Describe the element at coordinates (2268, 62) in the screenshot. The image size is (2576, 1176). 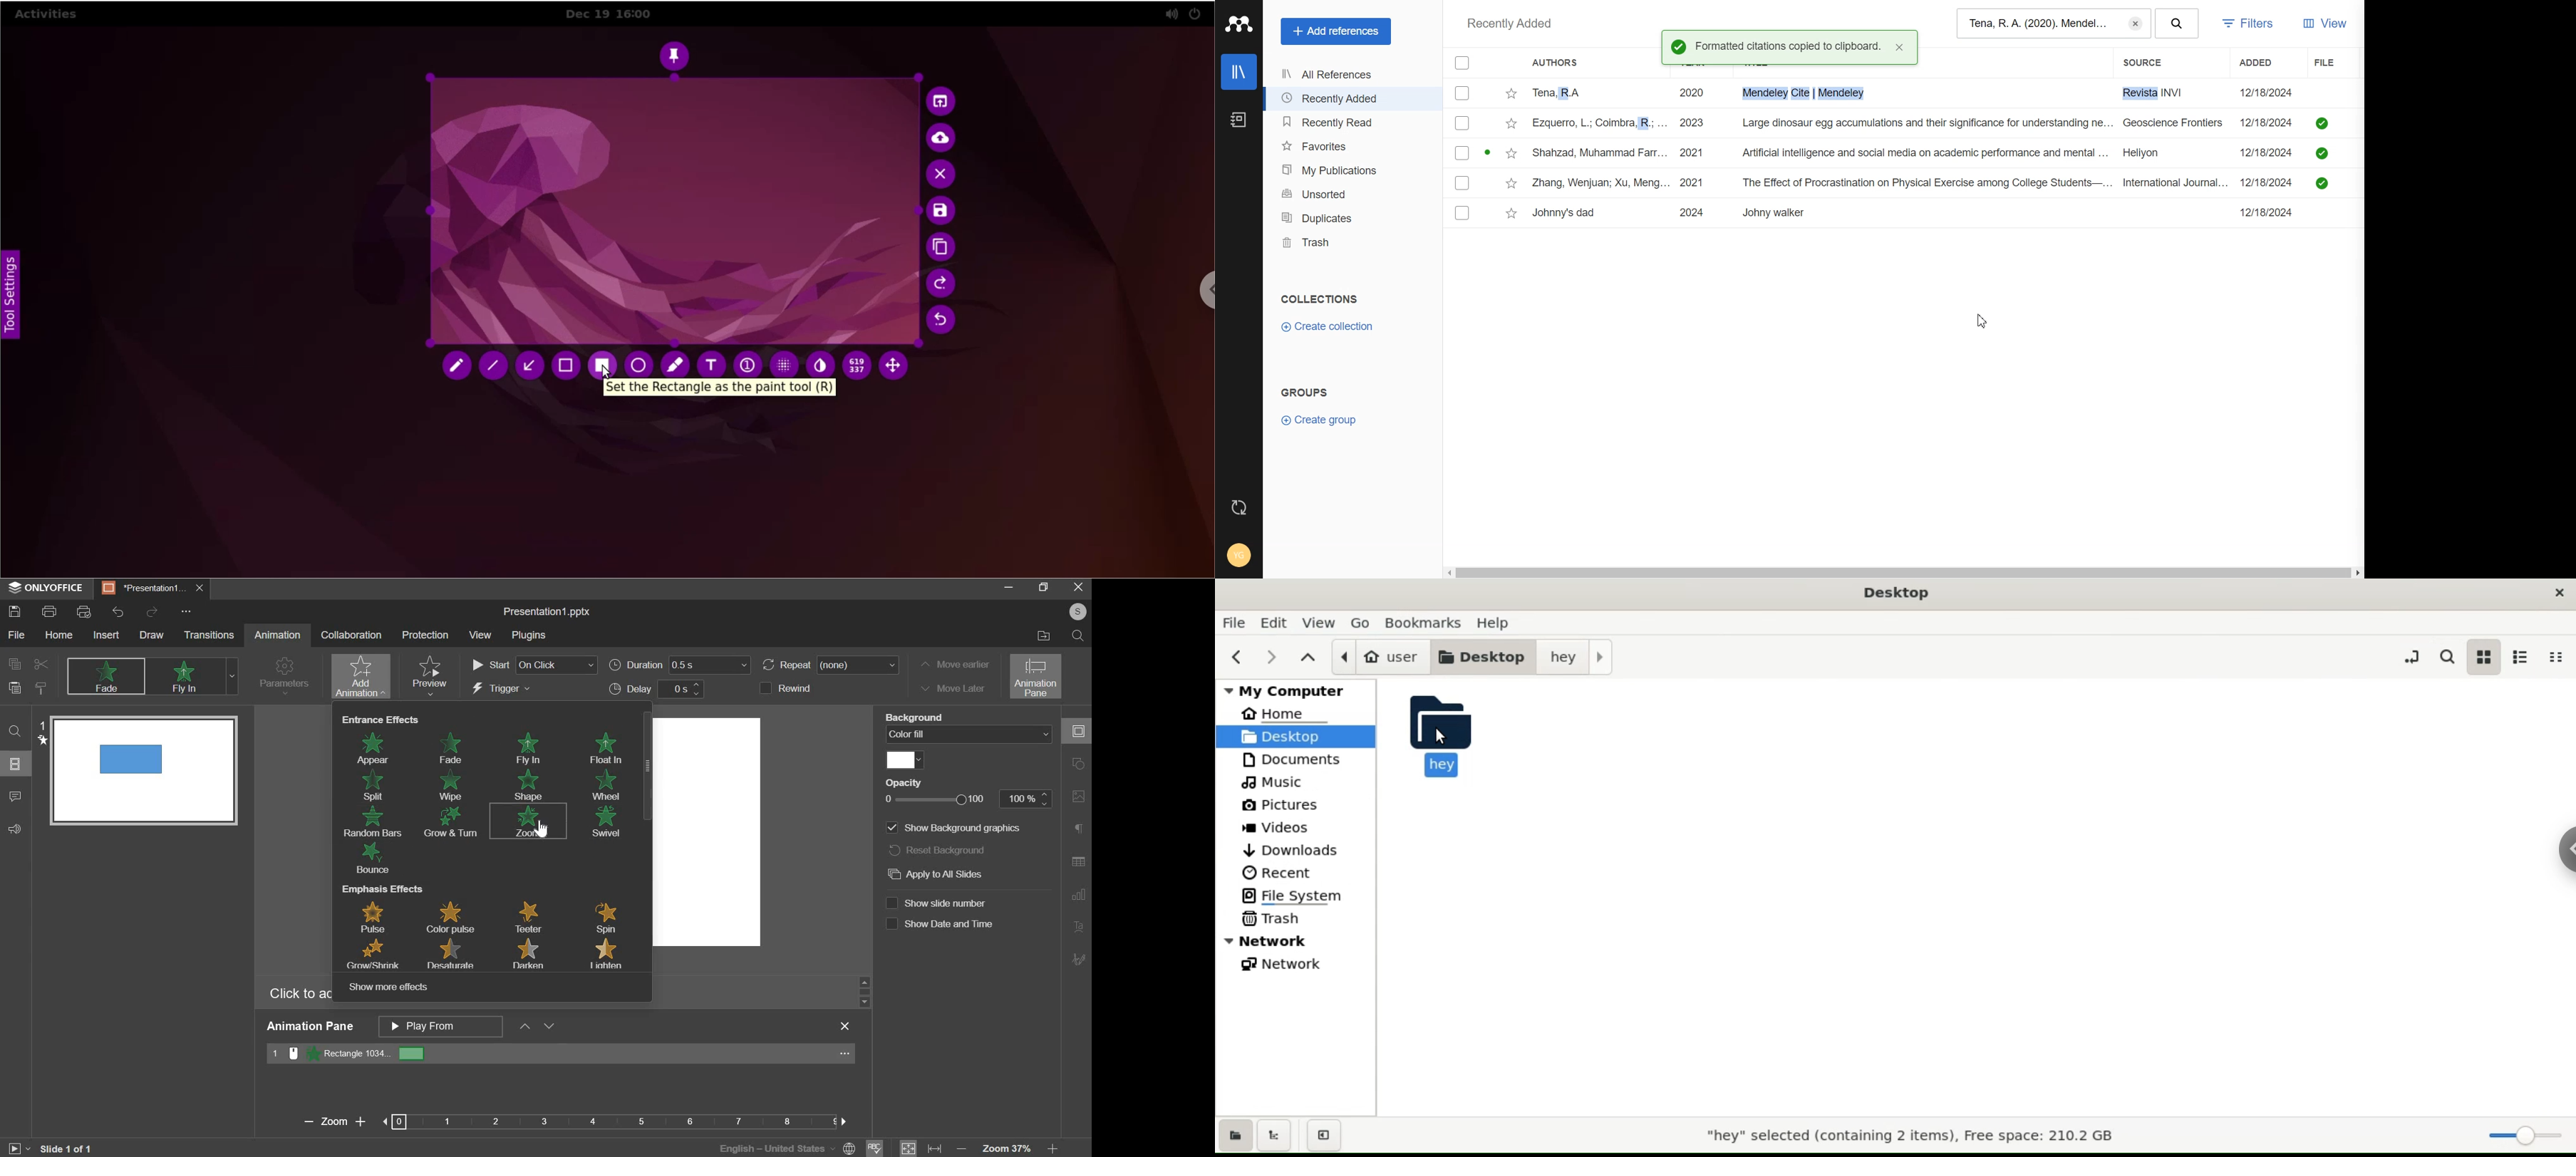
I see `Added` at that location.